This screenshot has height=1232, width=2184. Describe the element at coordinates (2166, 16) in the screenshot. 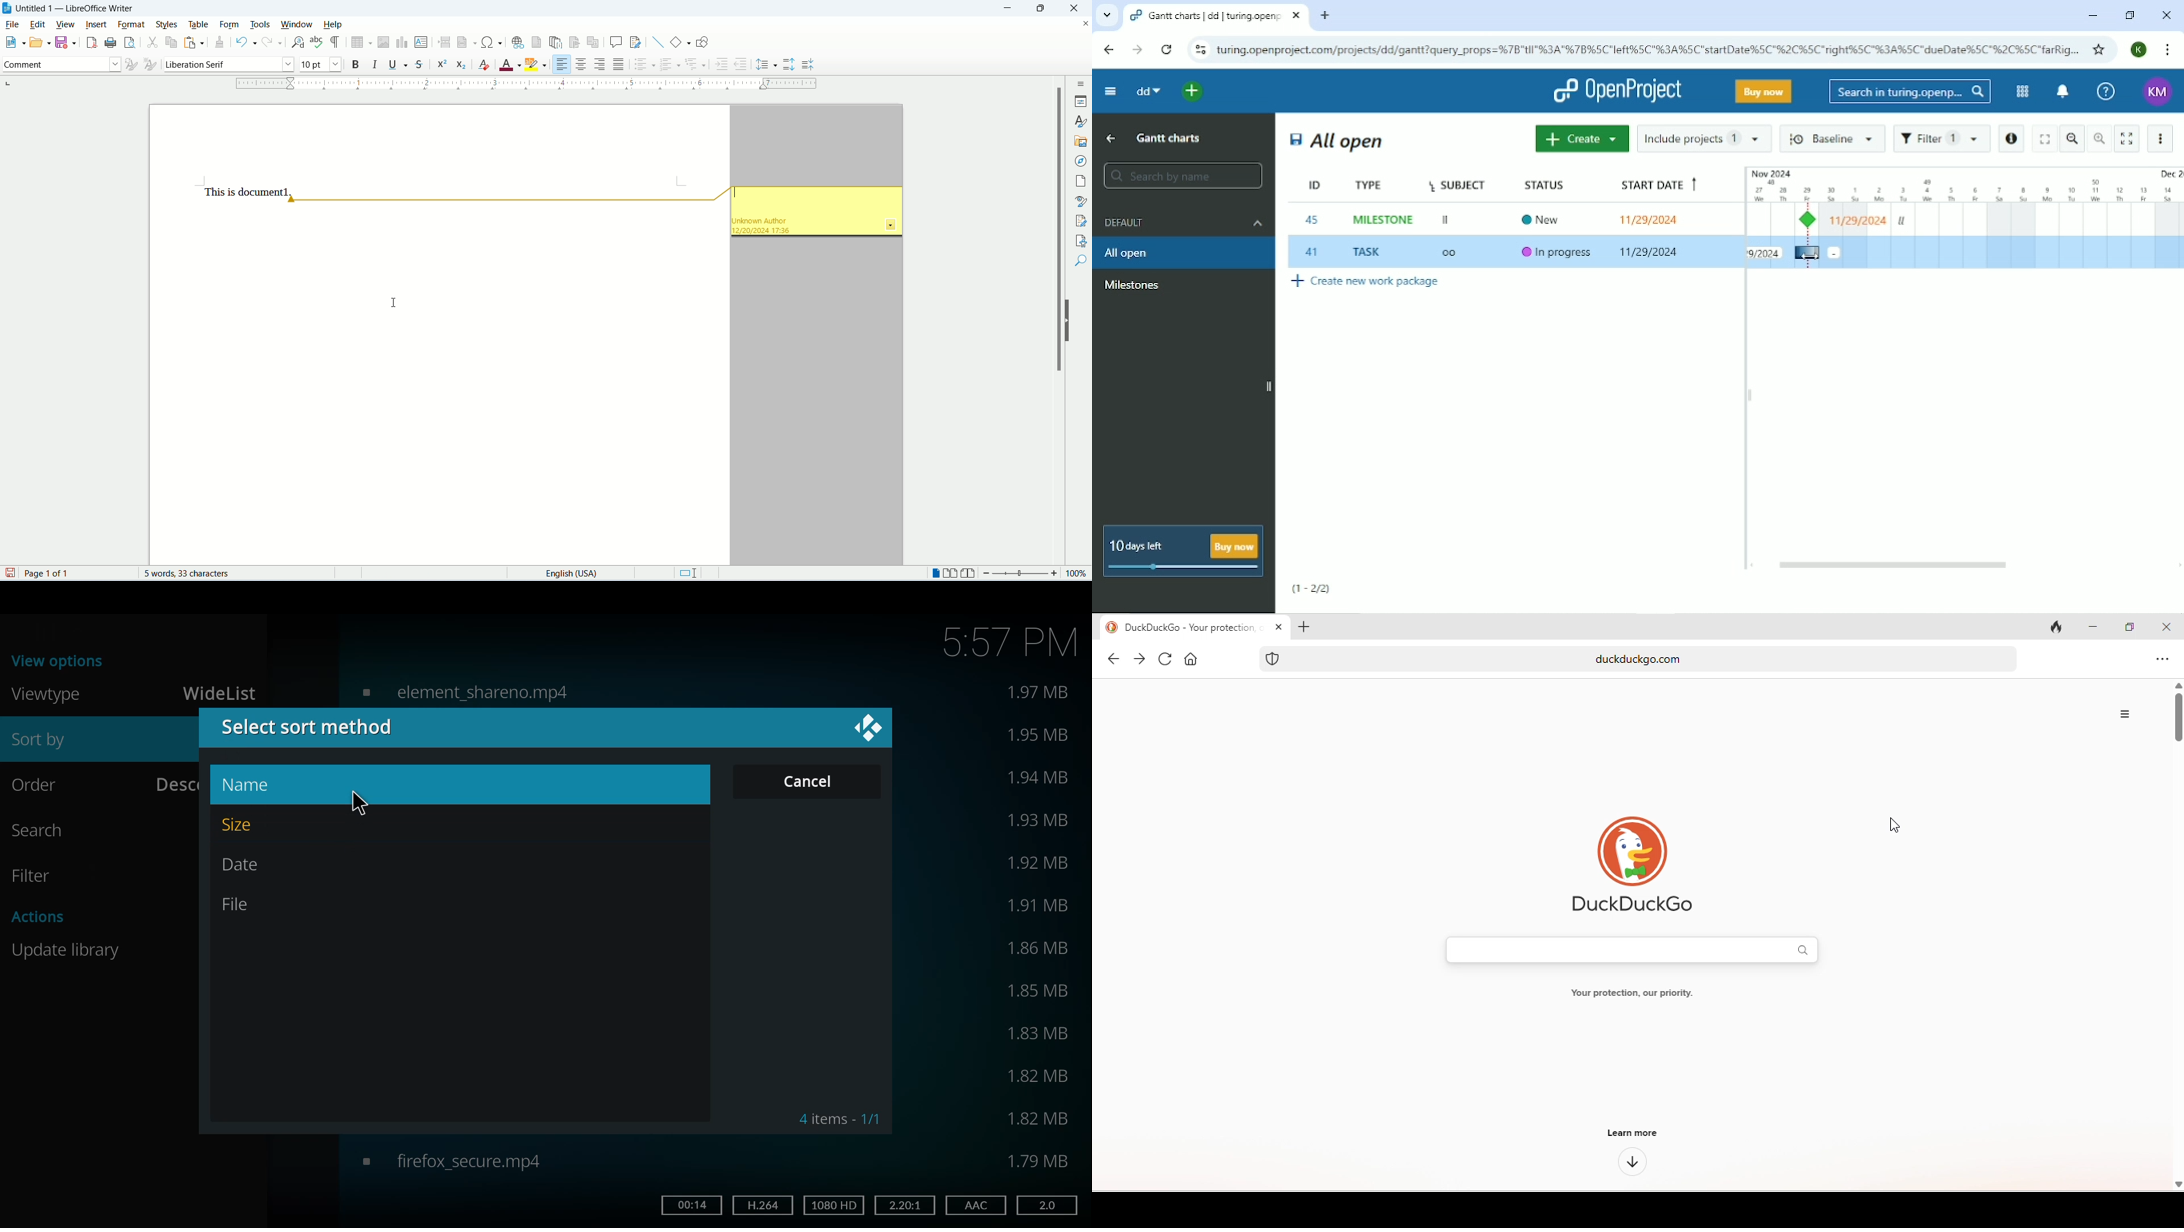

I see `Close` at that location.